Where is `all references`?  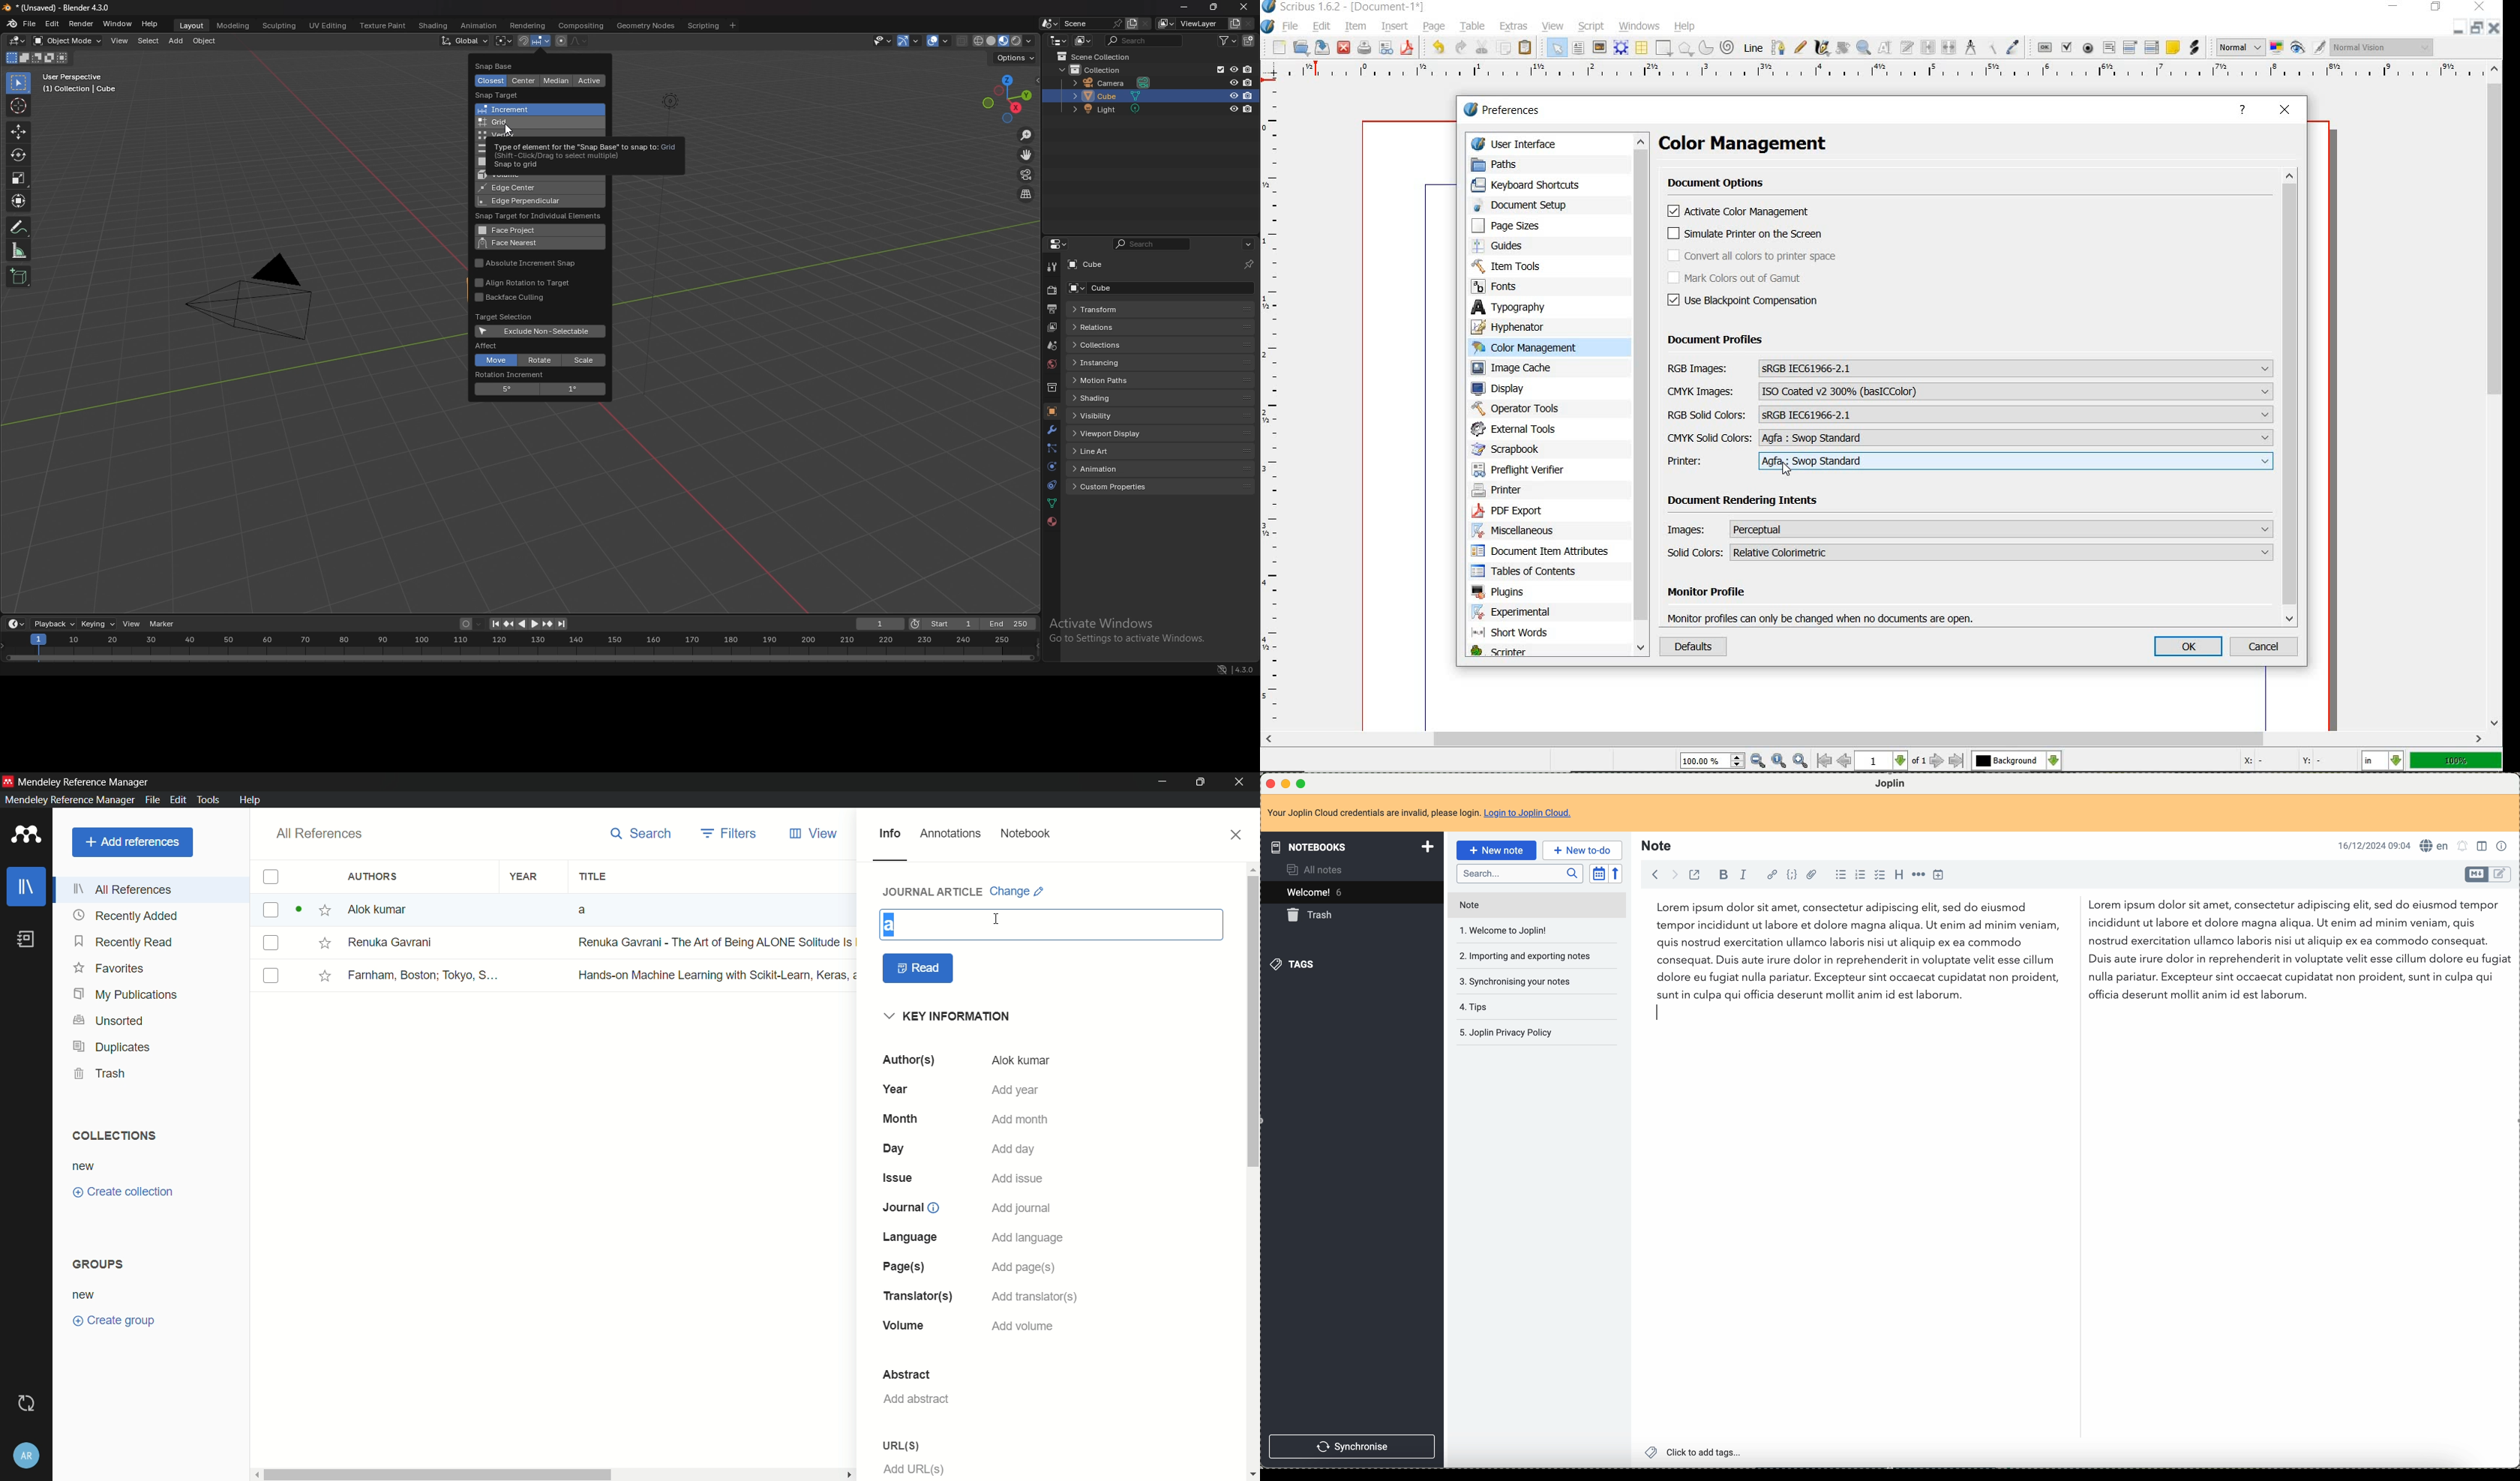
all references is located at coordinates (317, 834).